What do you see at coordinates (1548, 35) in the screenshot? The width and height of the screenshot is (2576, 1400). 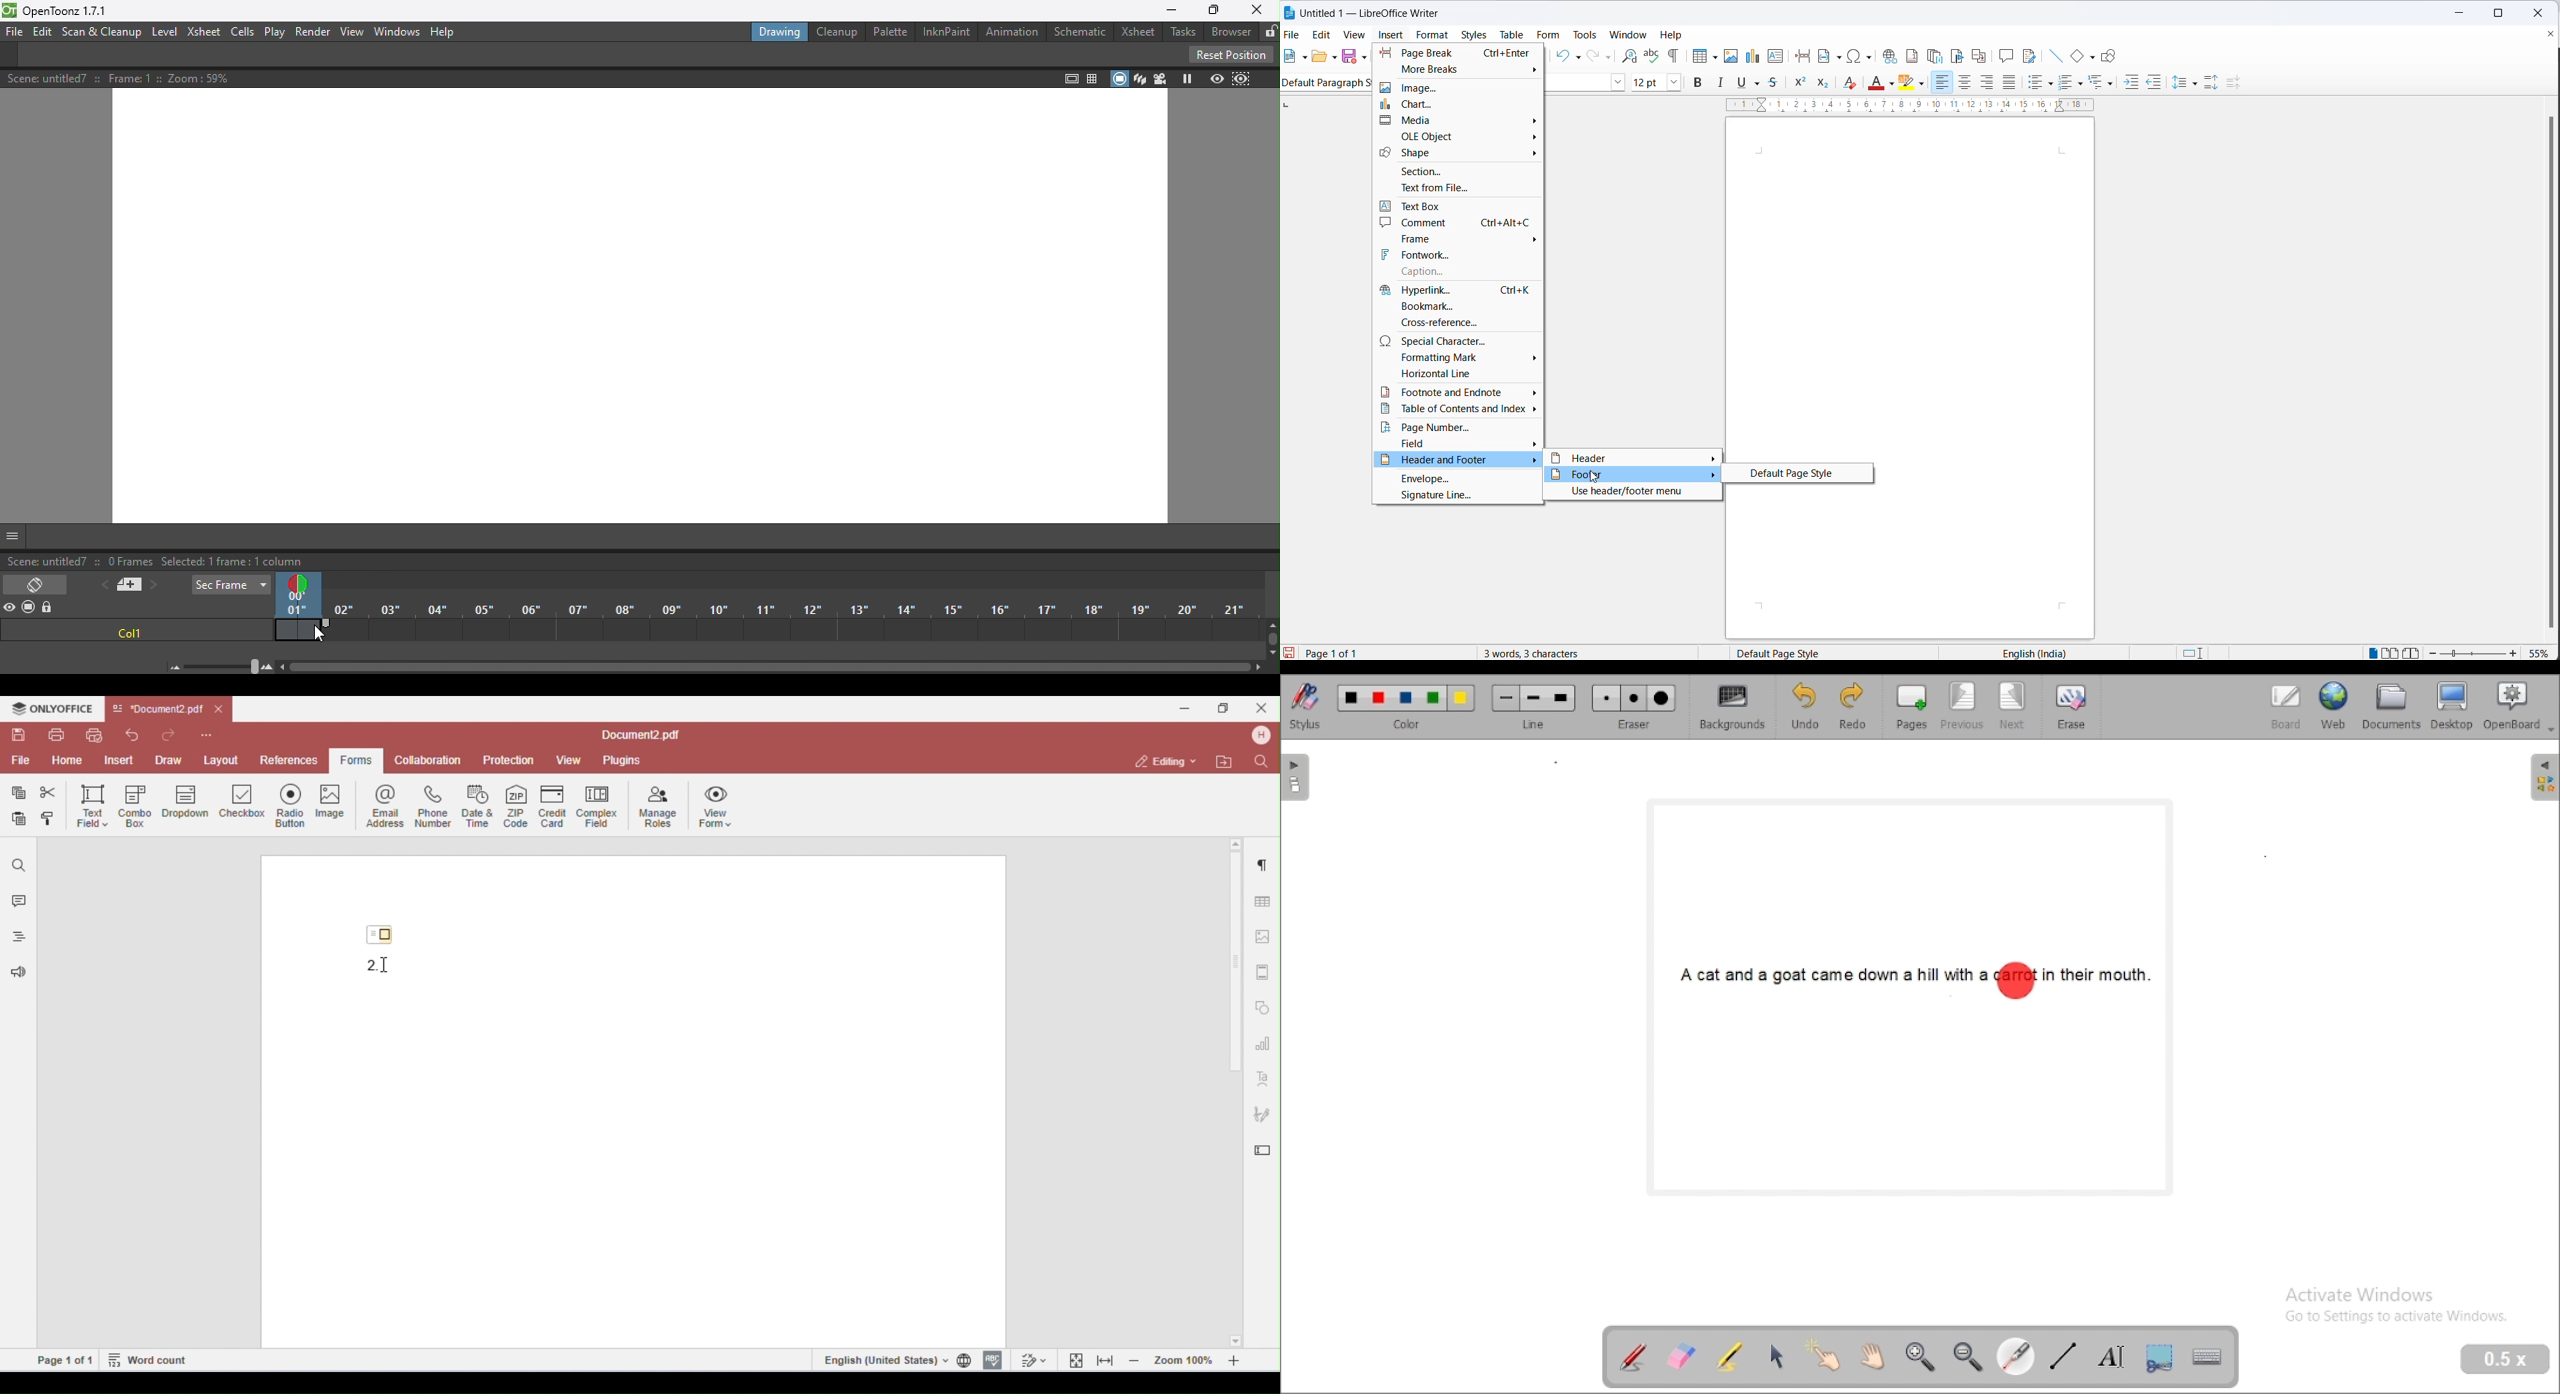 I see `form` at bounding box center [1548, 35].